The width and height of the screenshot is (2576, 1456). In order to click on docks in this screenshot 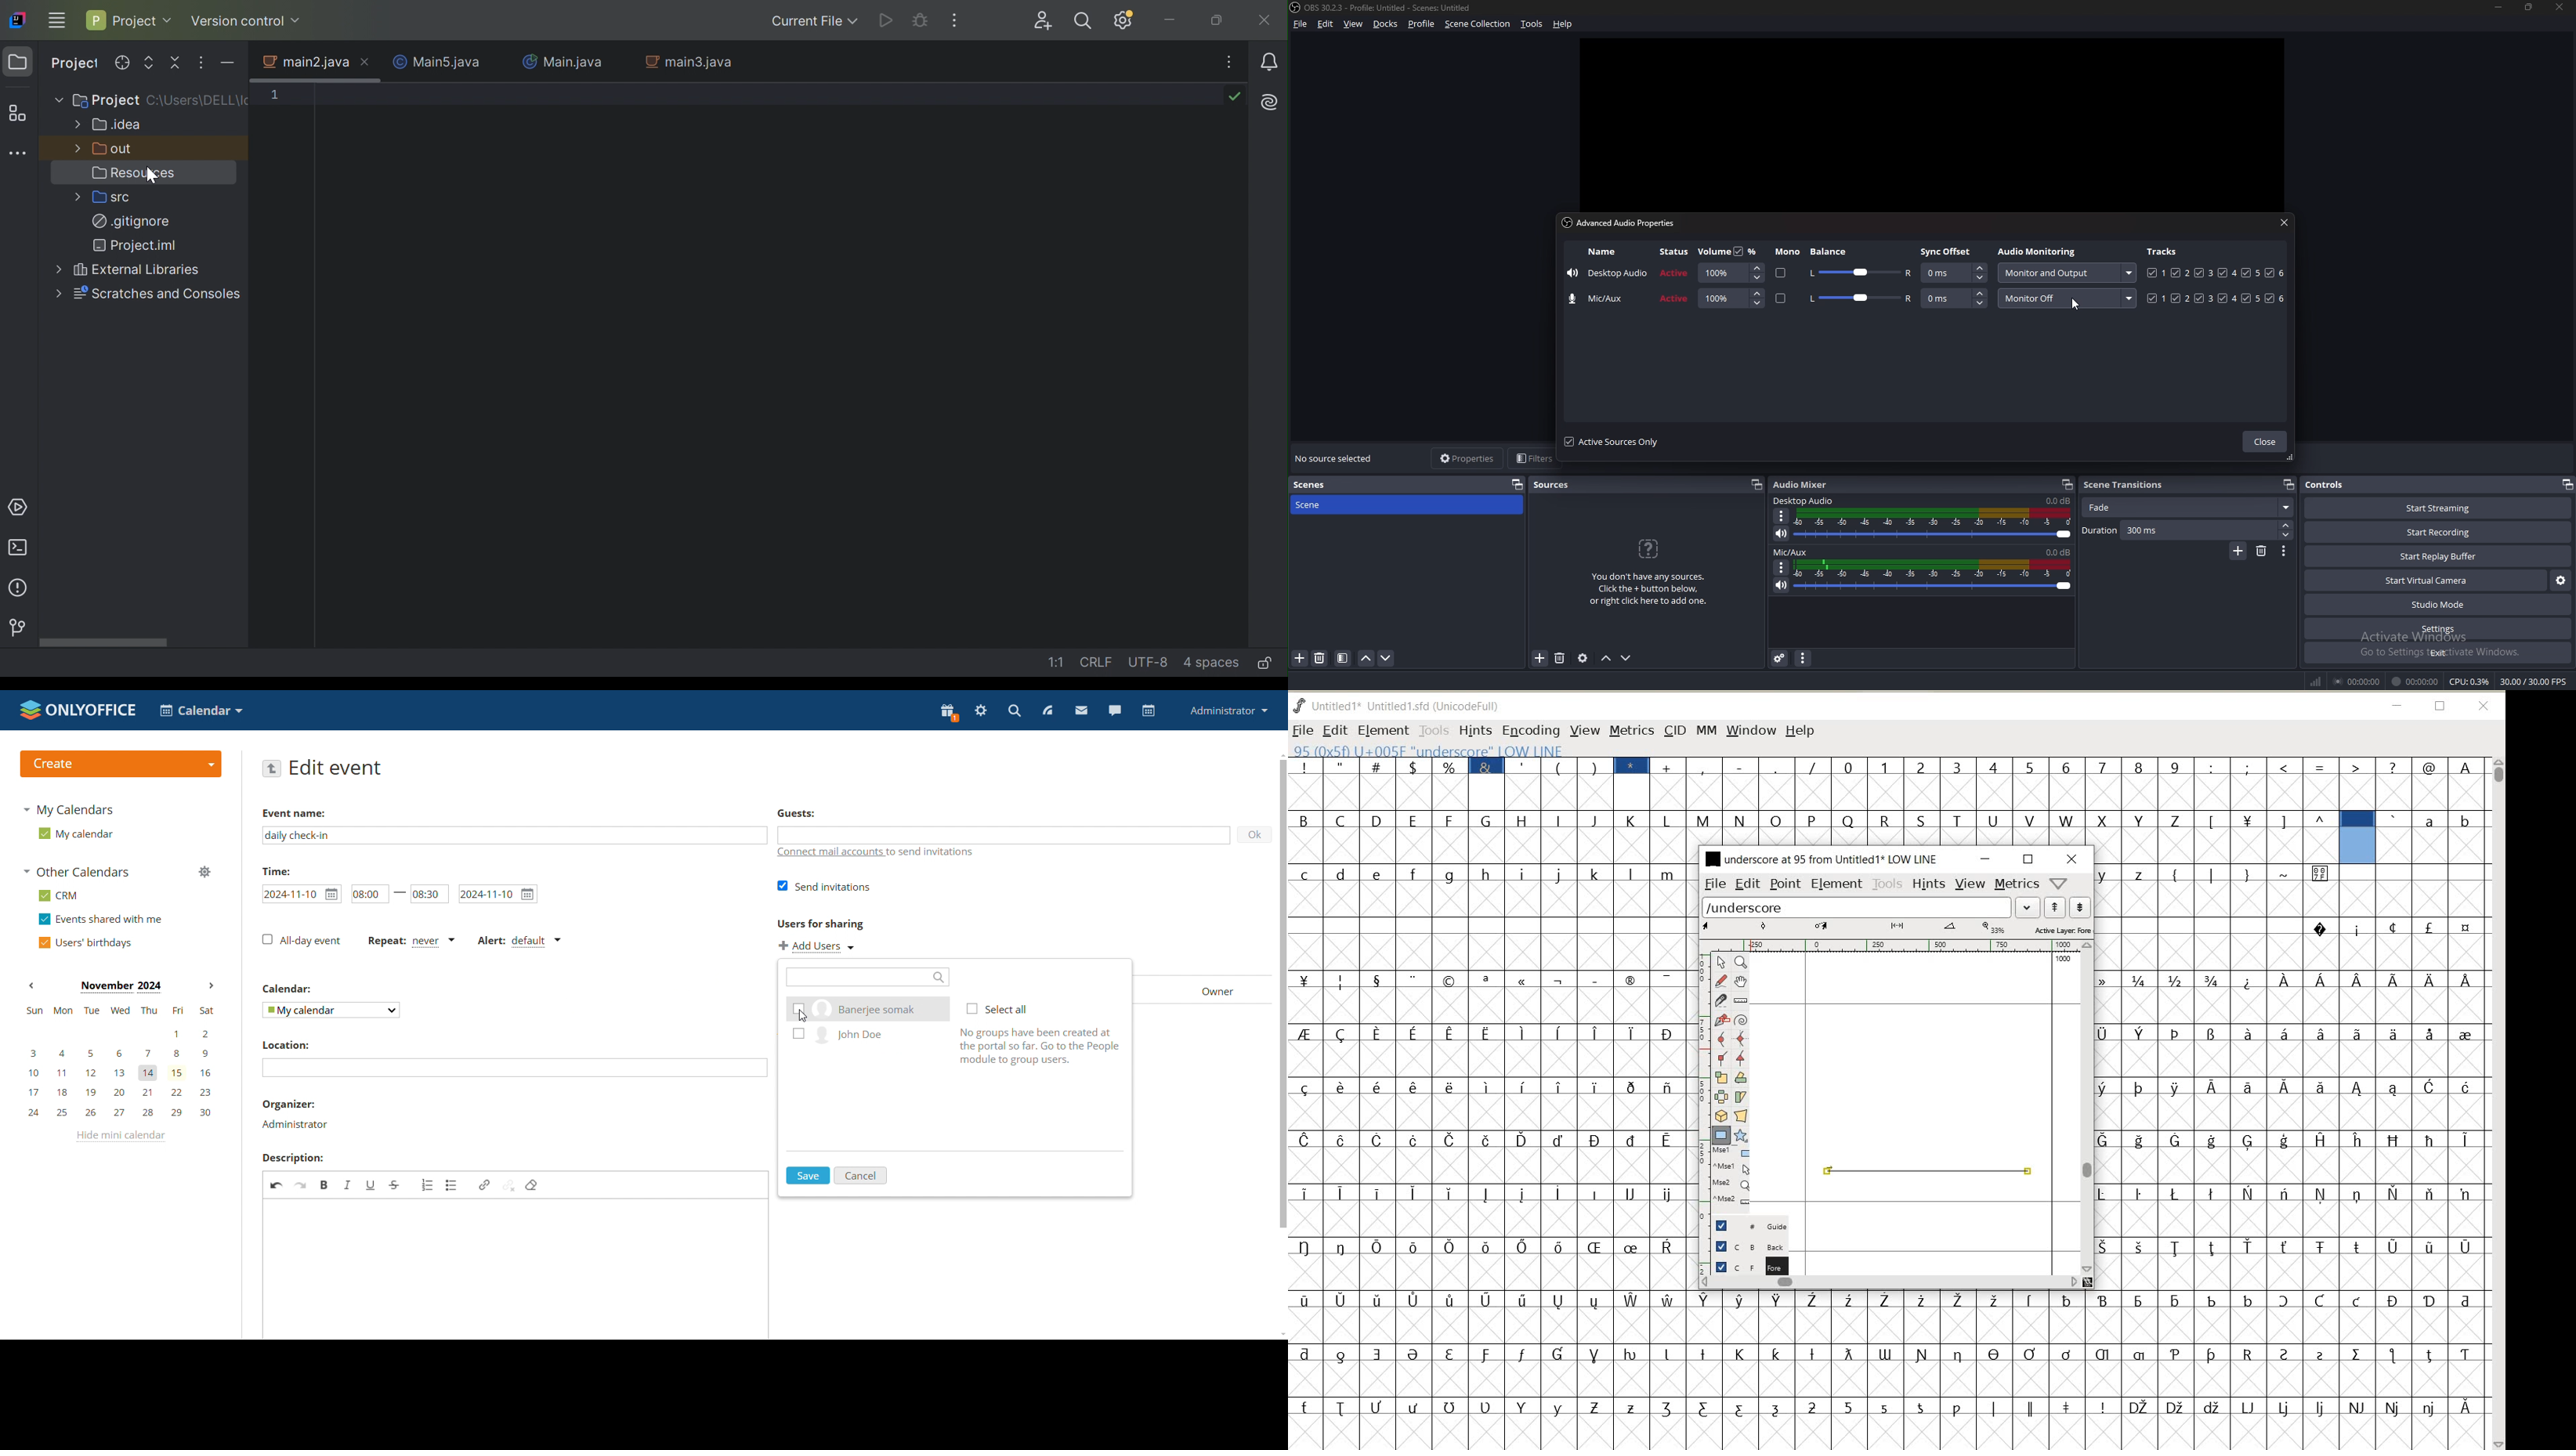, I will do `click(1386, 23)`.